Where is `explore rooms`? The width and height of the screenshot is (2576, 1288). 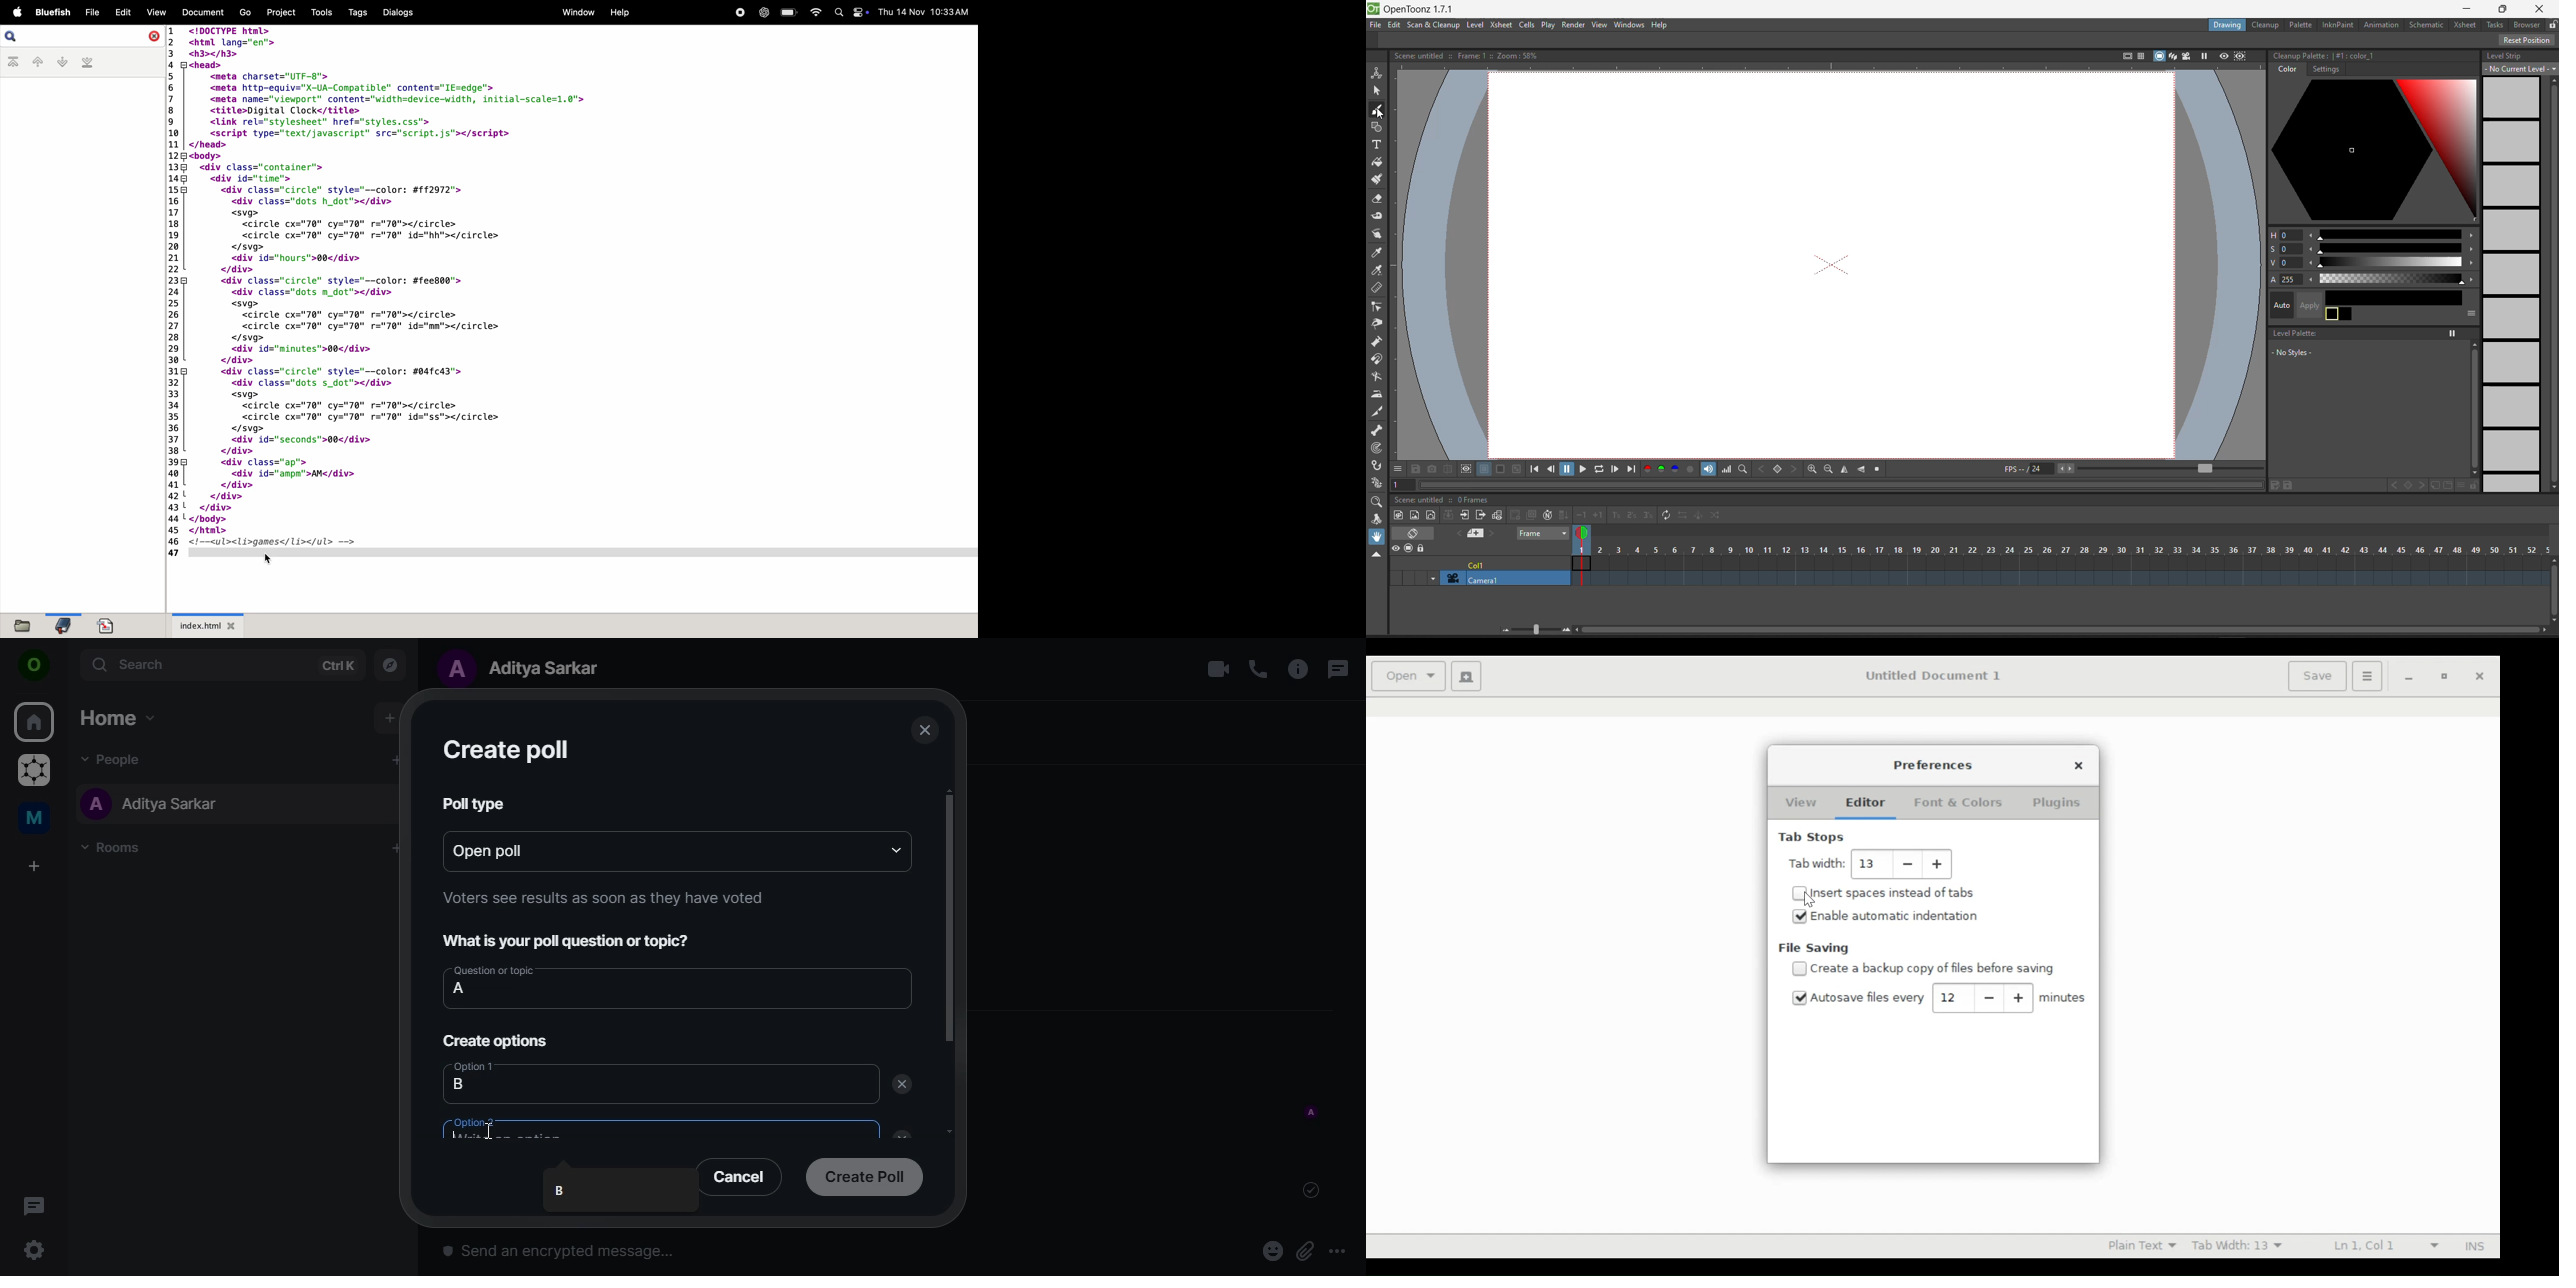 explore rooms is located at coordinates (391, 663).